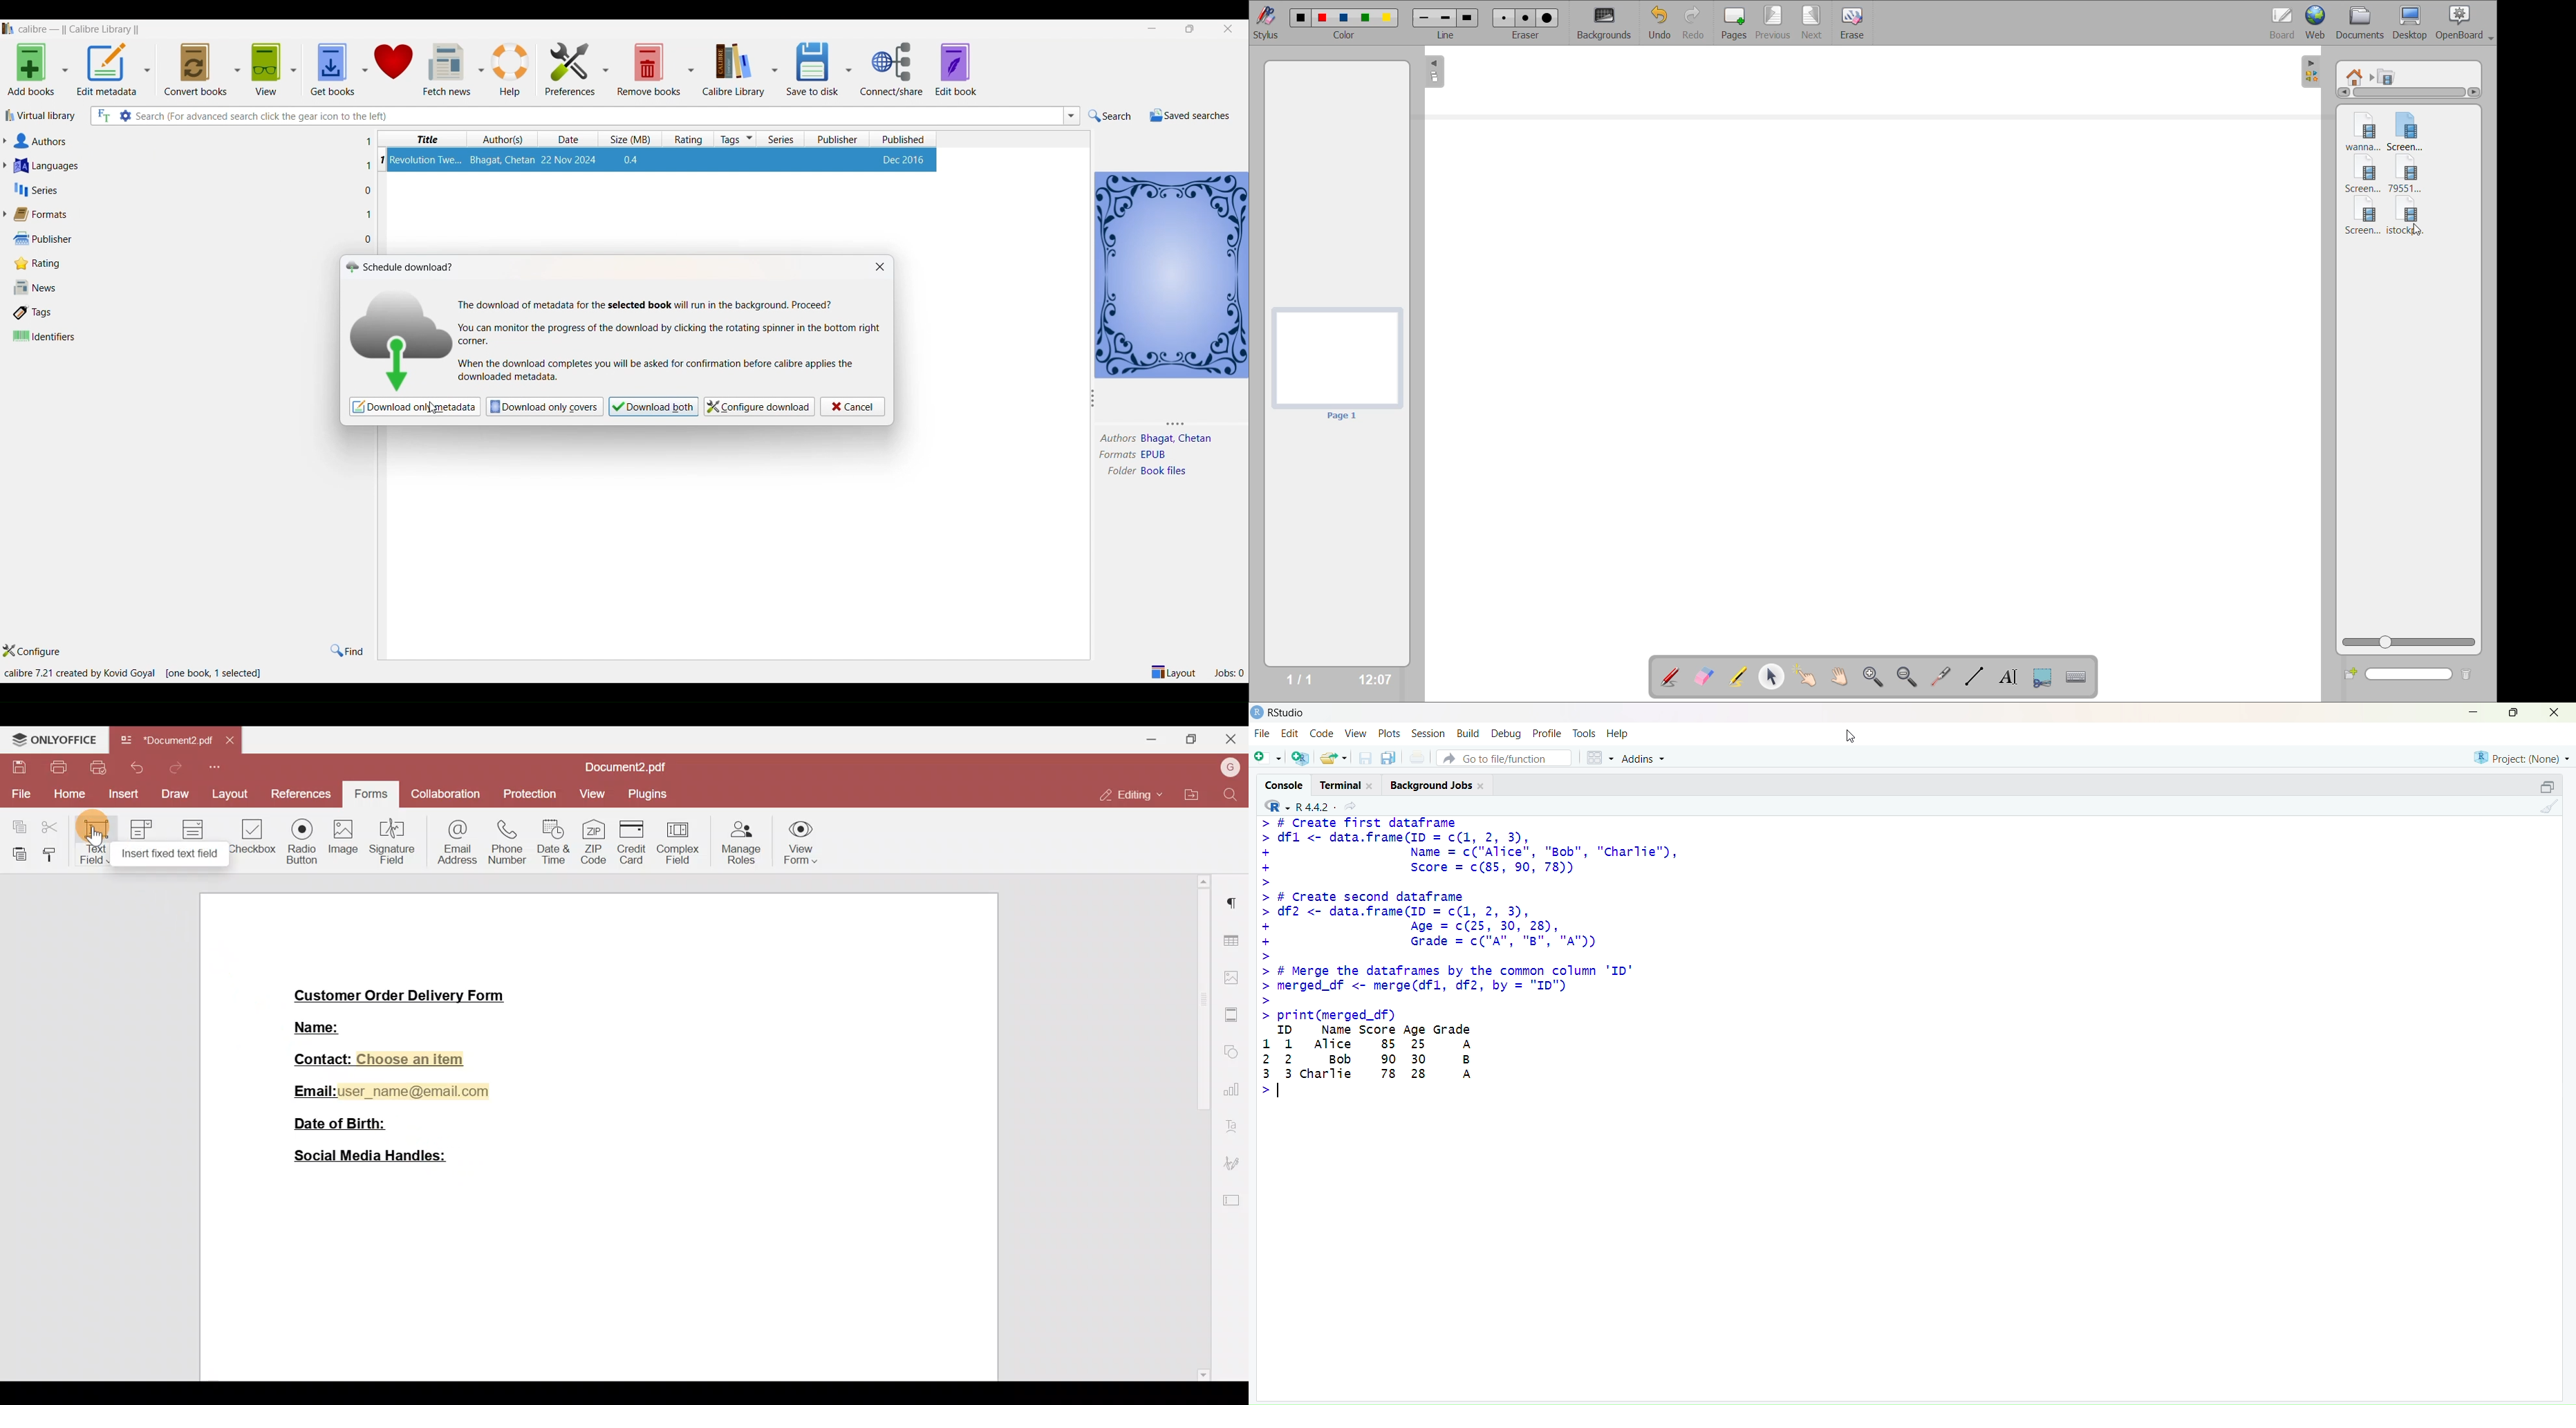 This screenshot has width=2576, height=1428. Describe the element at coordinates (690, 139) in the screenshot. I see `rating` at that location.